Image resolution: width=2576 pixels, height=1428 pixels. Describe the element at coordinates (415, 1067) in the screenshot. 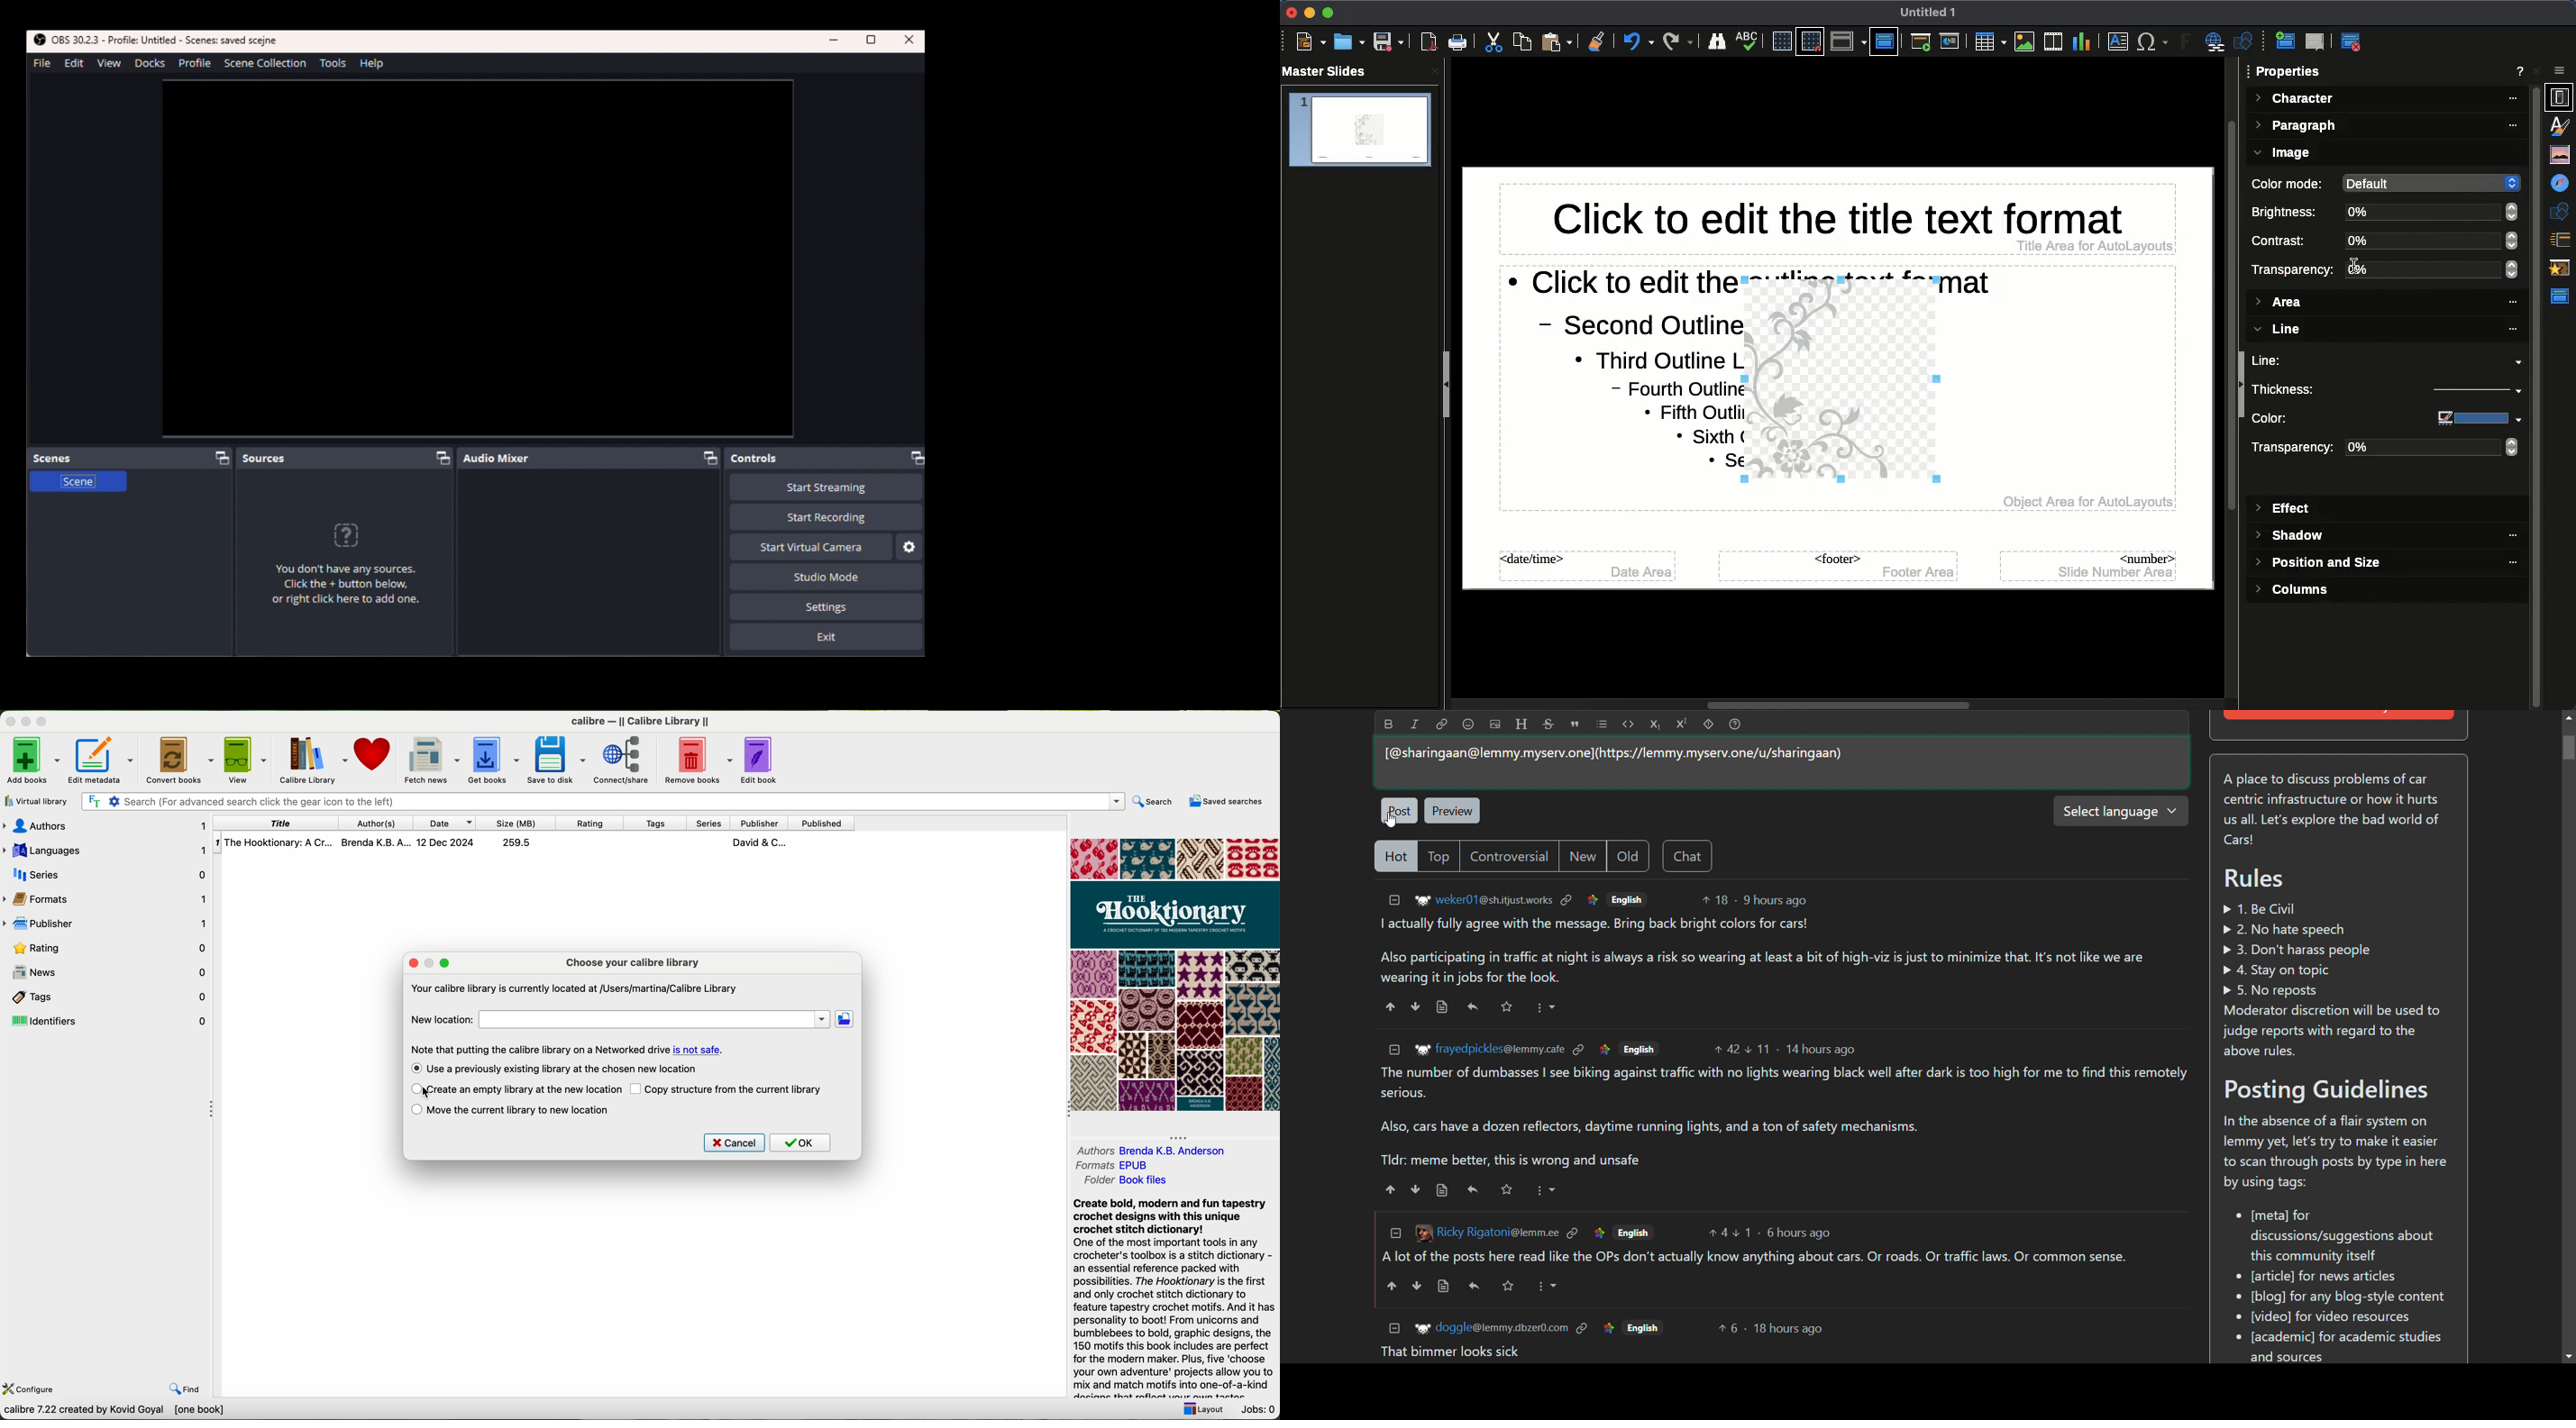

I see `checkbox` at that location.